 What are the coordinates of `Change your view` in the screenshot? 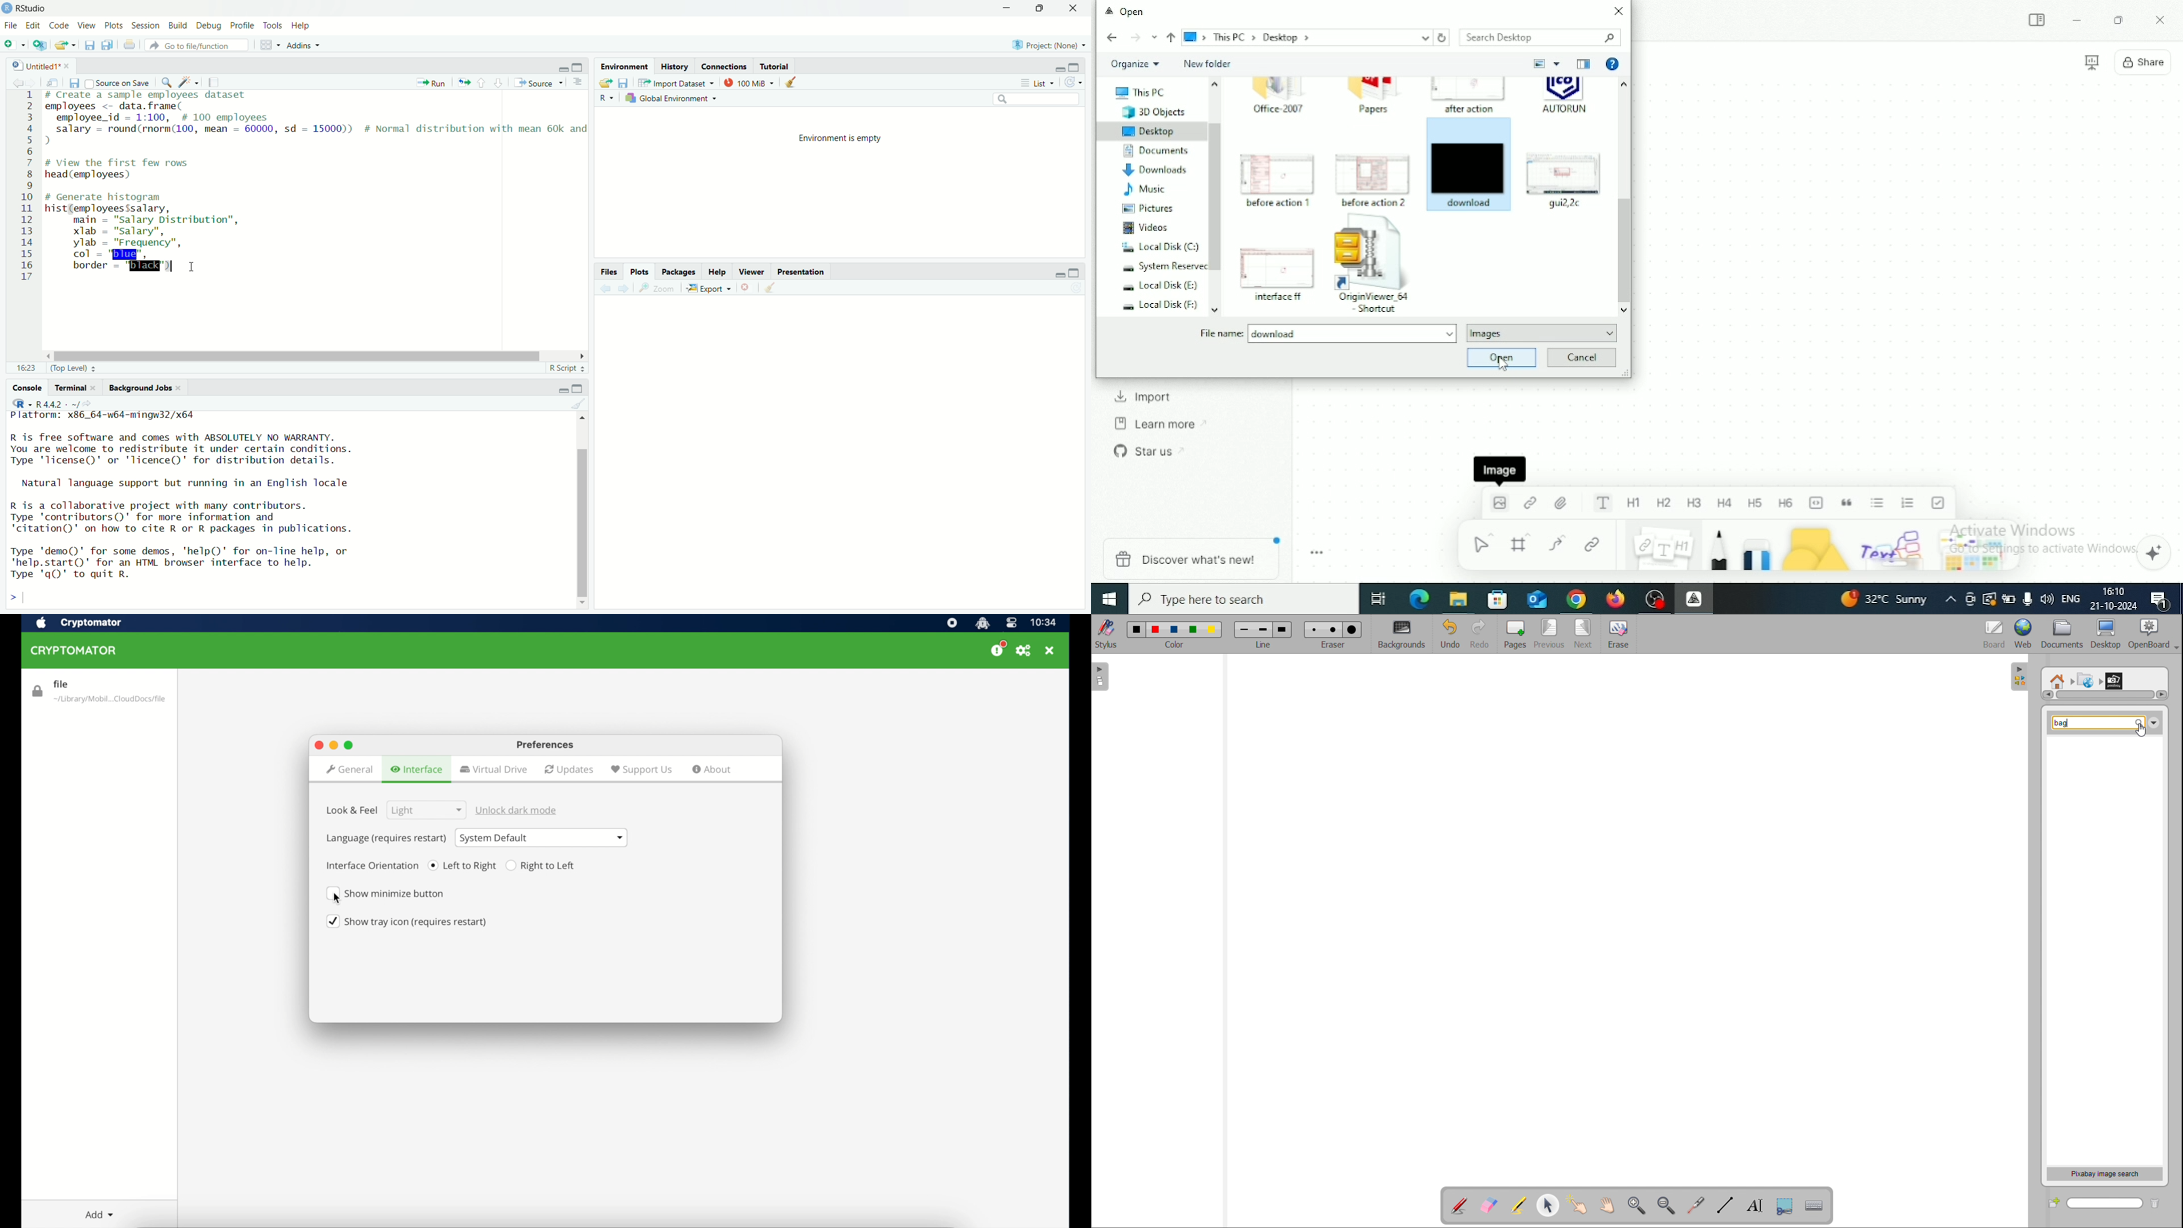 It's located at (1539, 64).